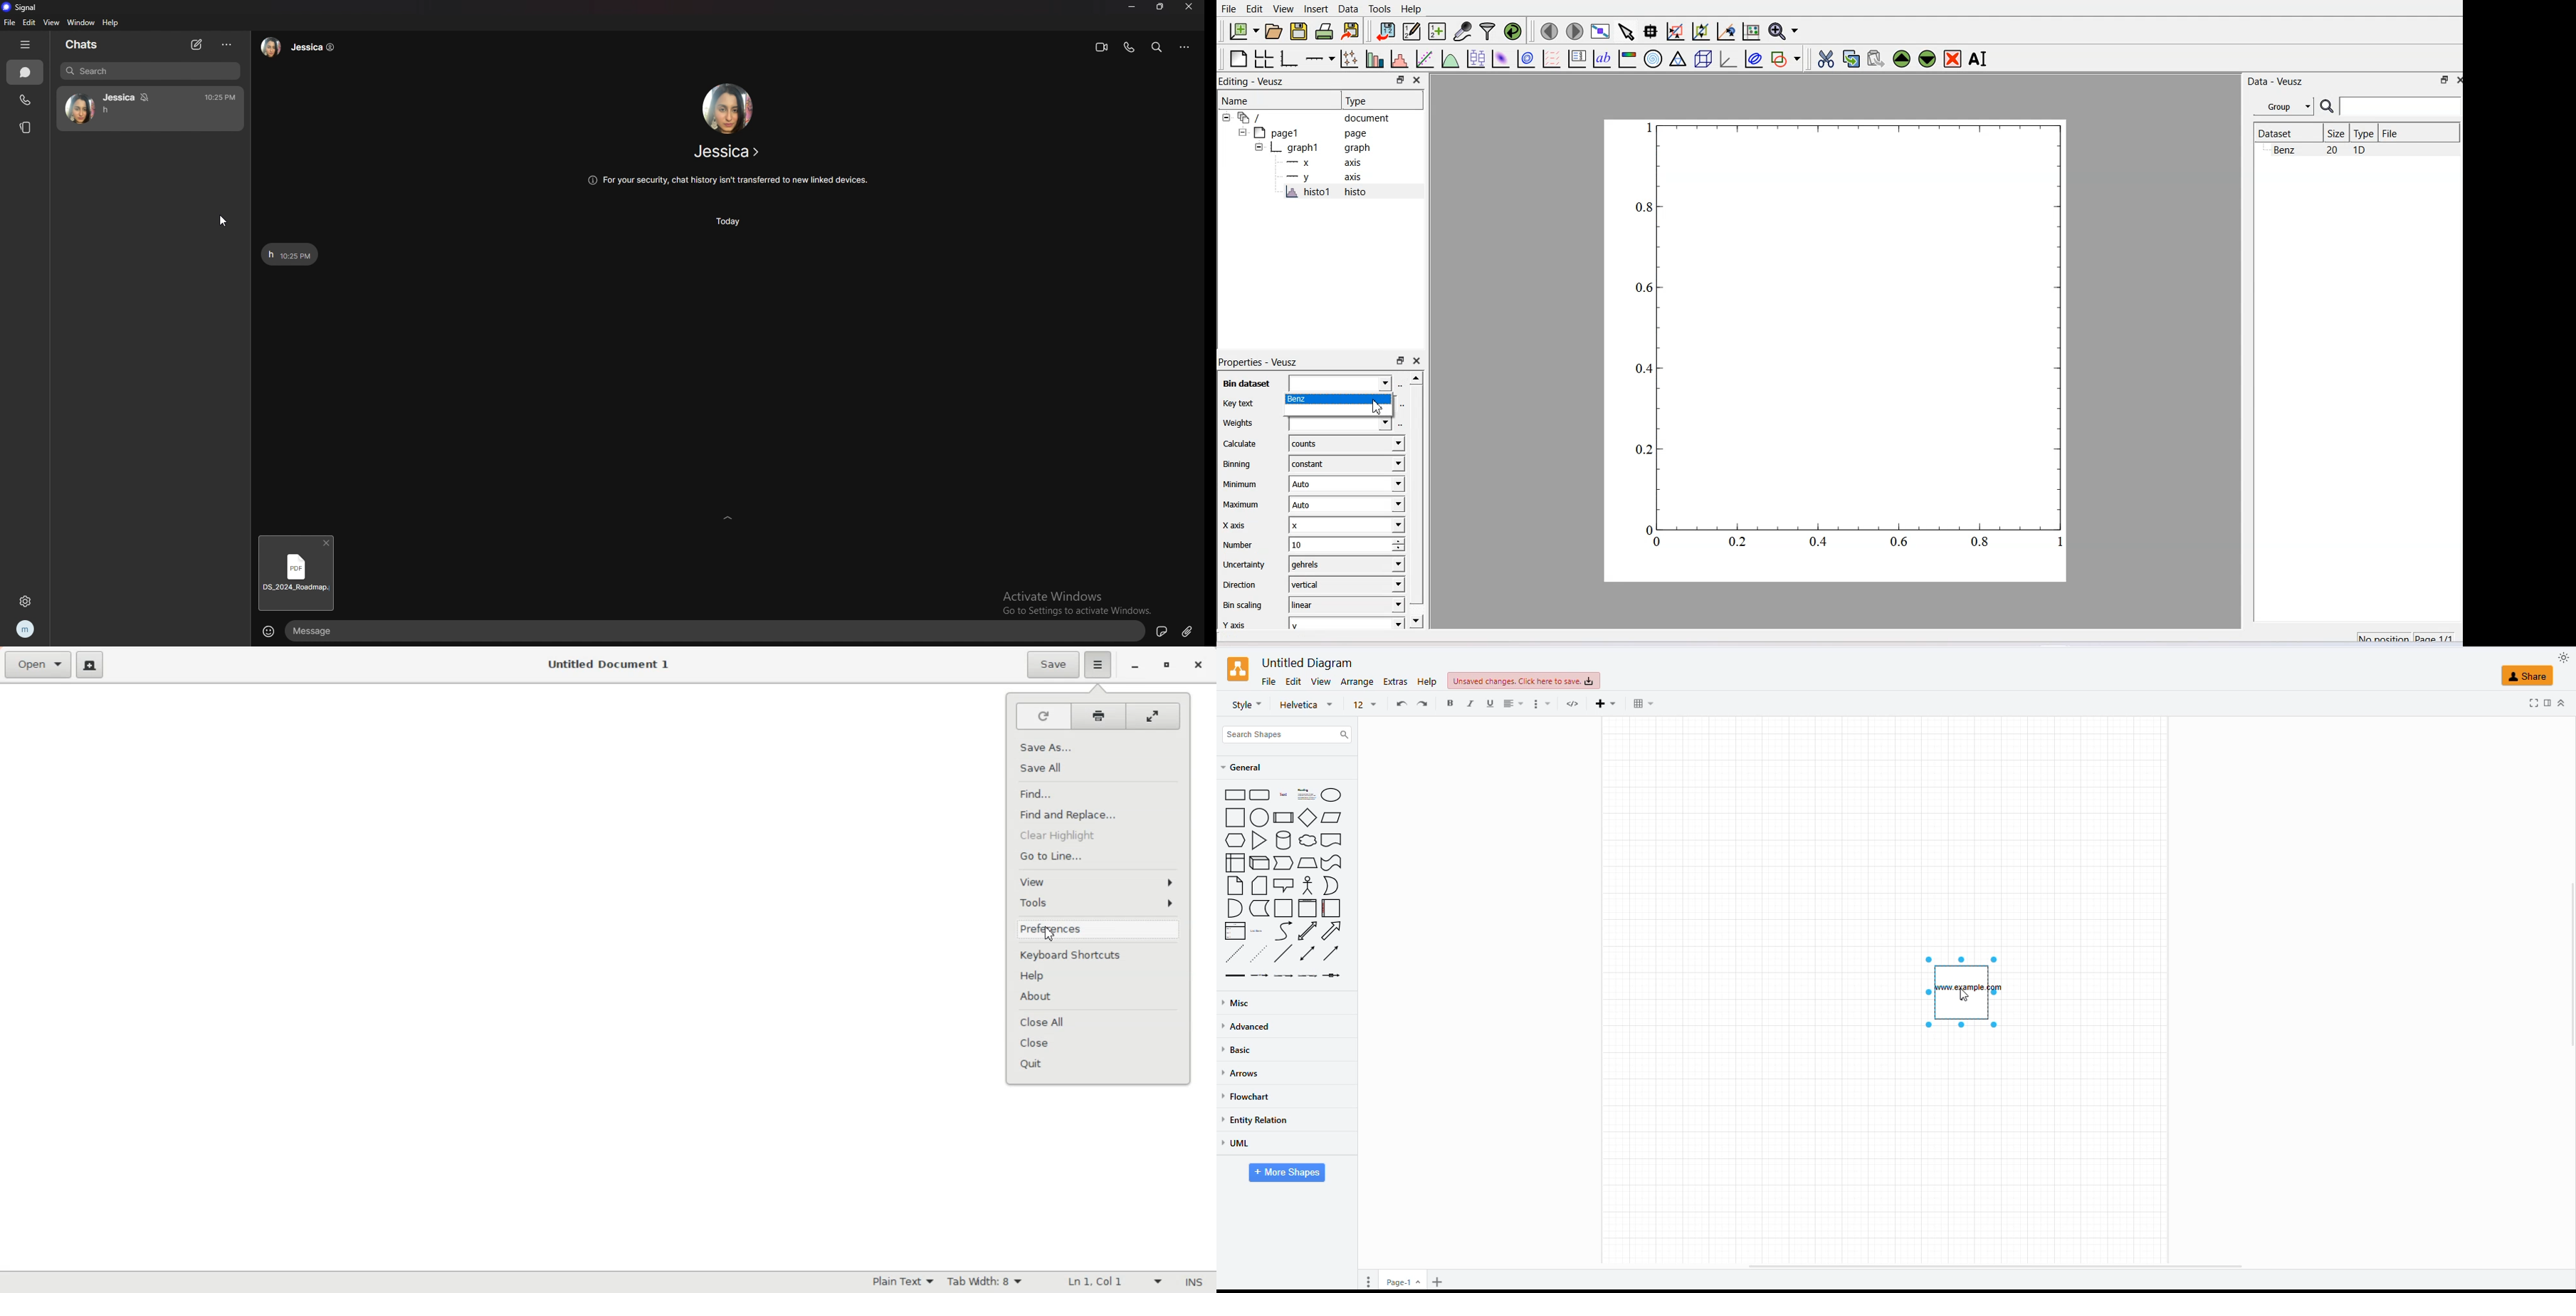 This screenshot has height=1316, width=2576. I want to click on misc, so click(1239, 1003).